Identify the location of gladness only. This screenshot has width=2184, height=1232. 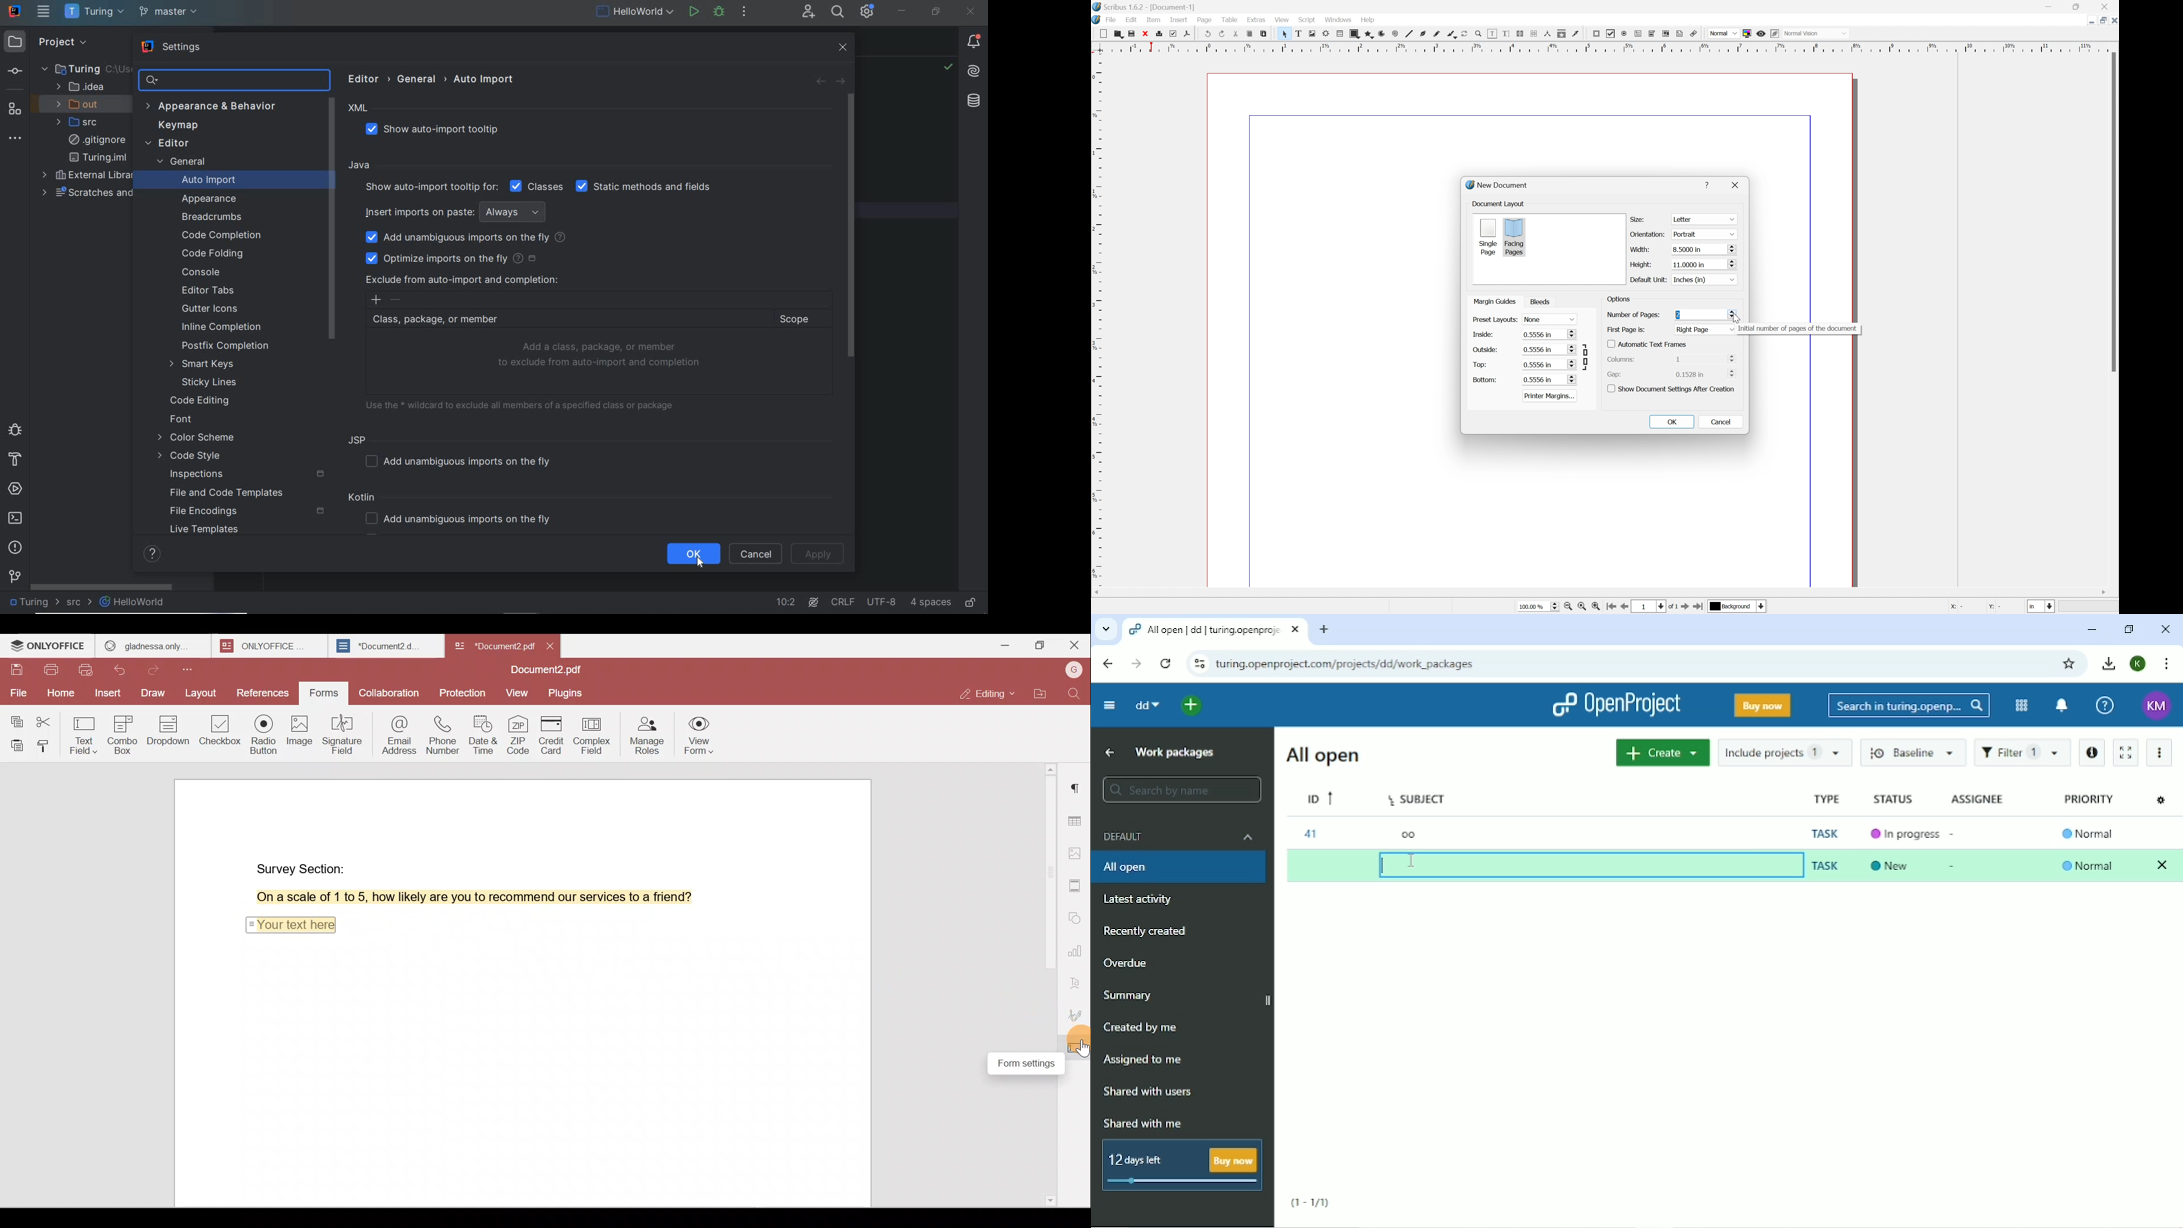
(153, 646).